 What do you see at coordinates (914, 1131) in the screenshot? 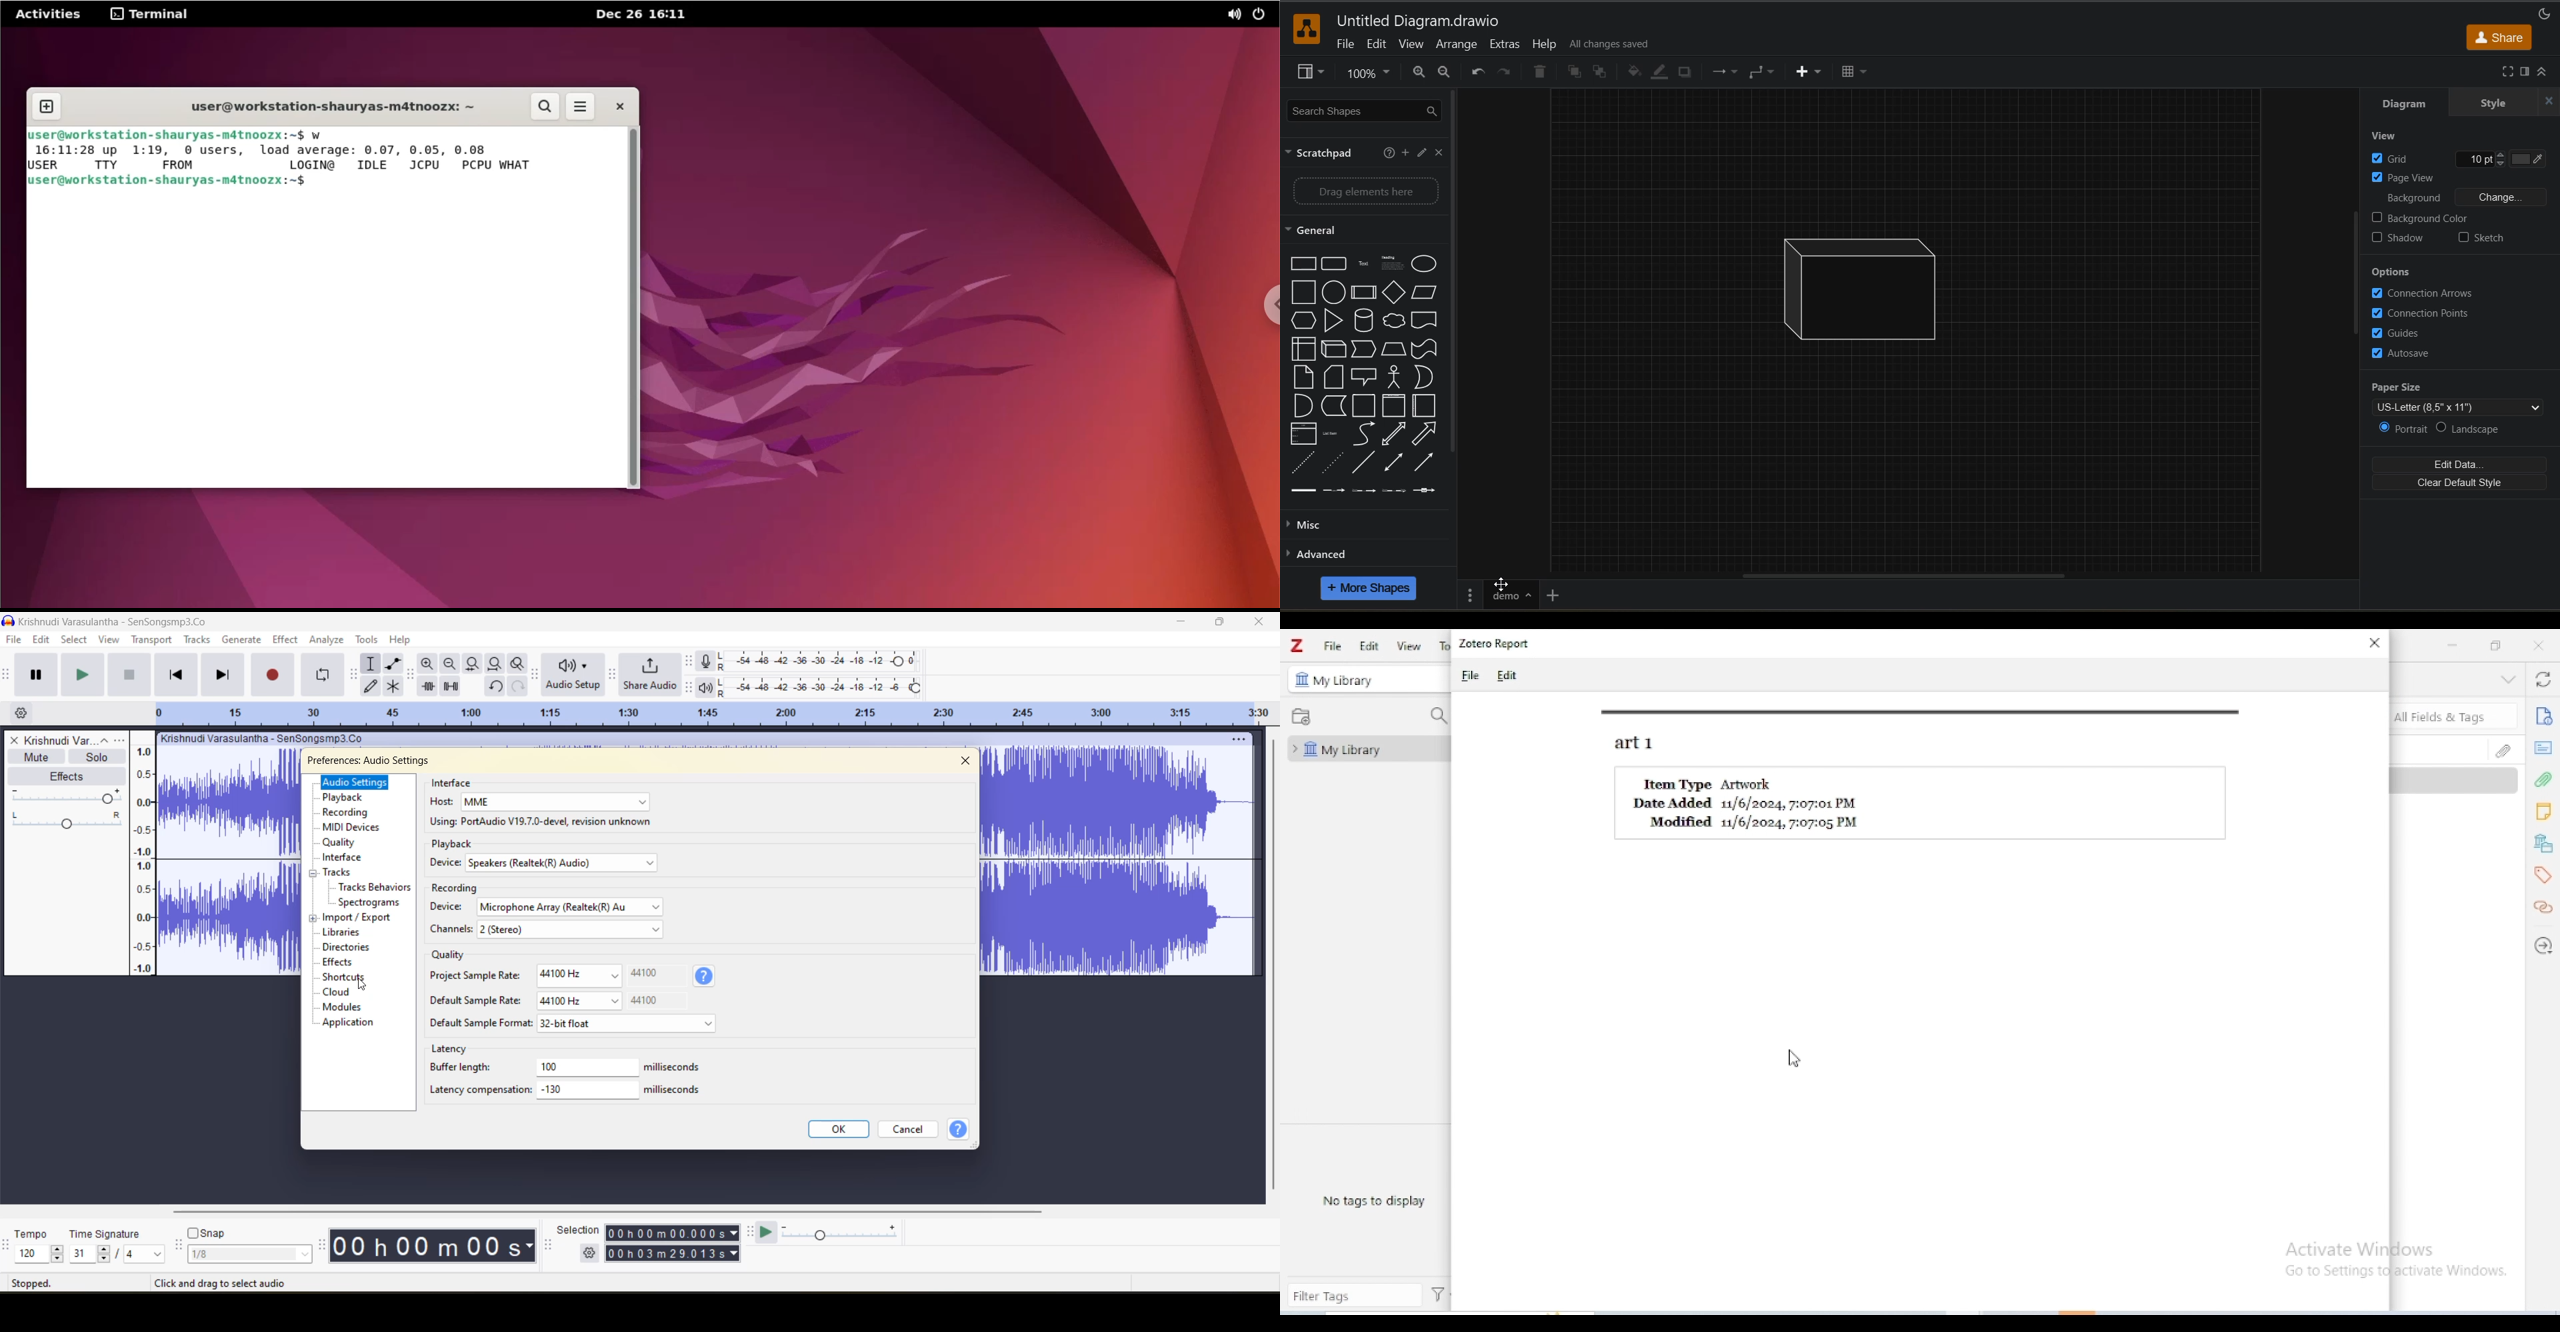
I see `cancel` at bounding box center [914, 1131].